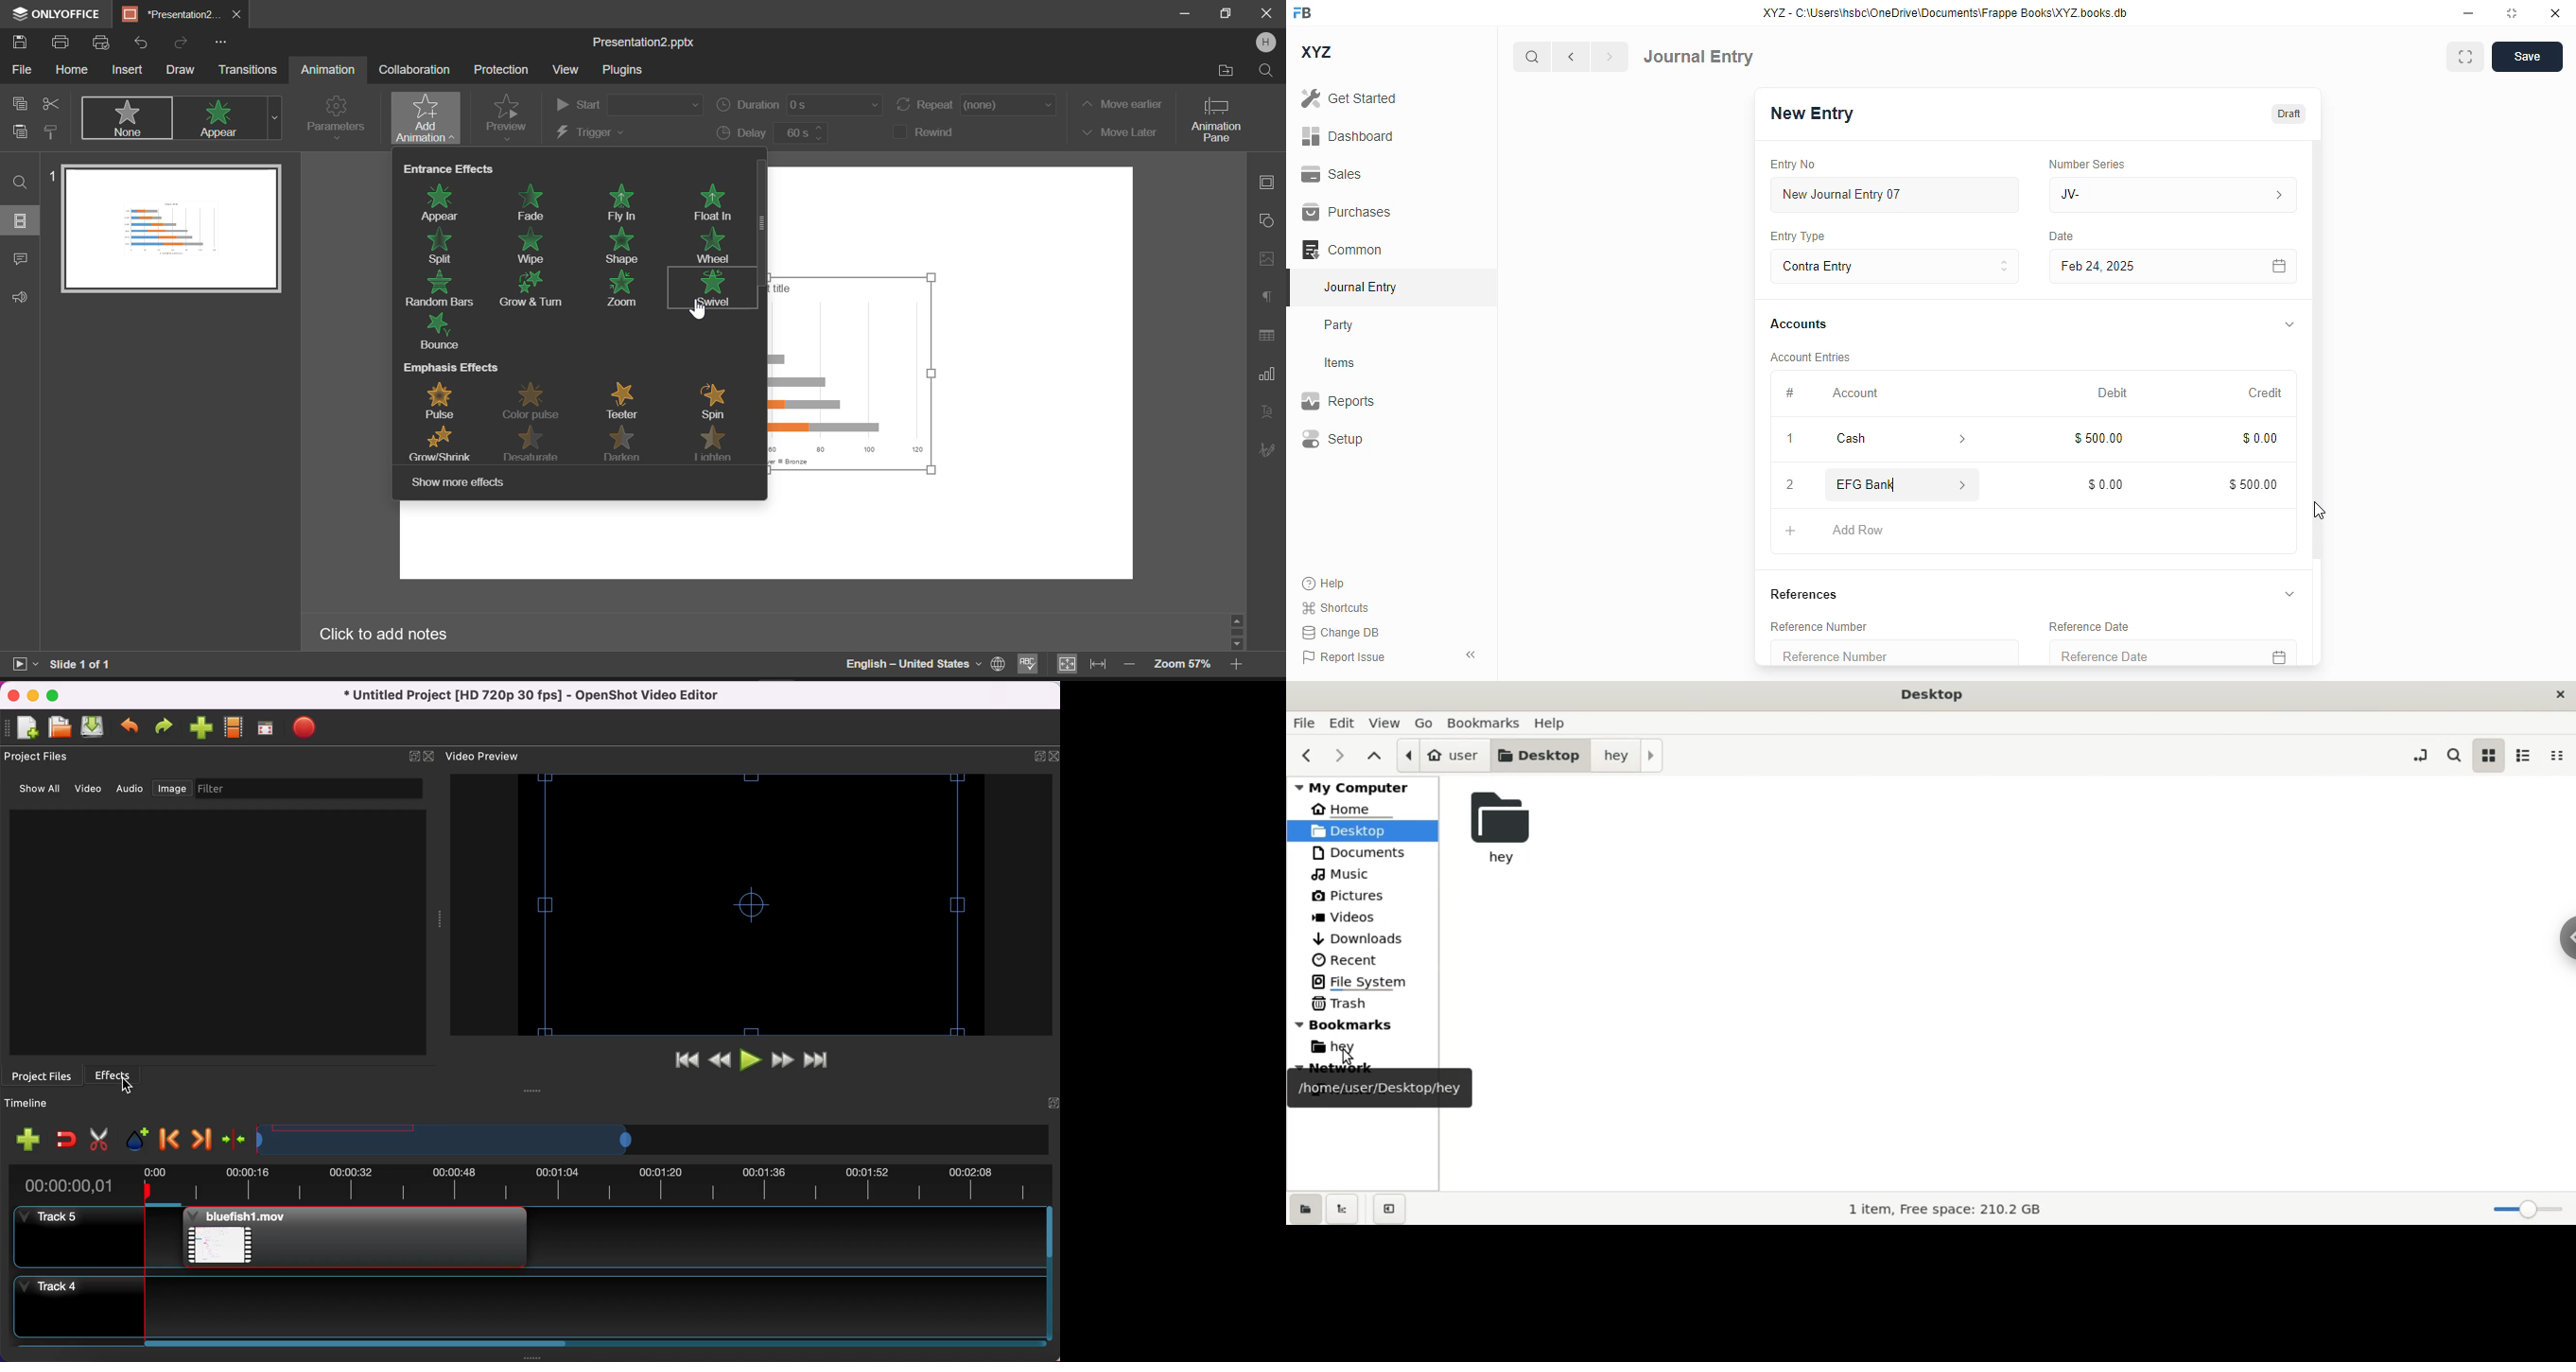  I want to click on reference number, so click(1896, 653).